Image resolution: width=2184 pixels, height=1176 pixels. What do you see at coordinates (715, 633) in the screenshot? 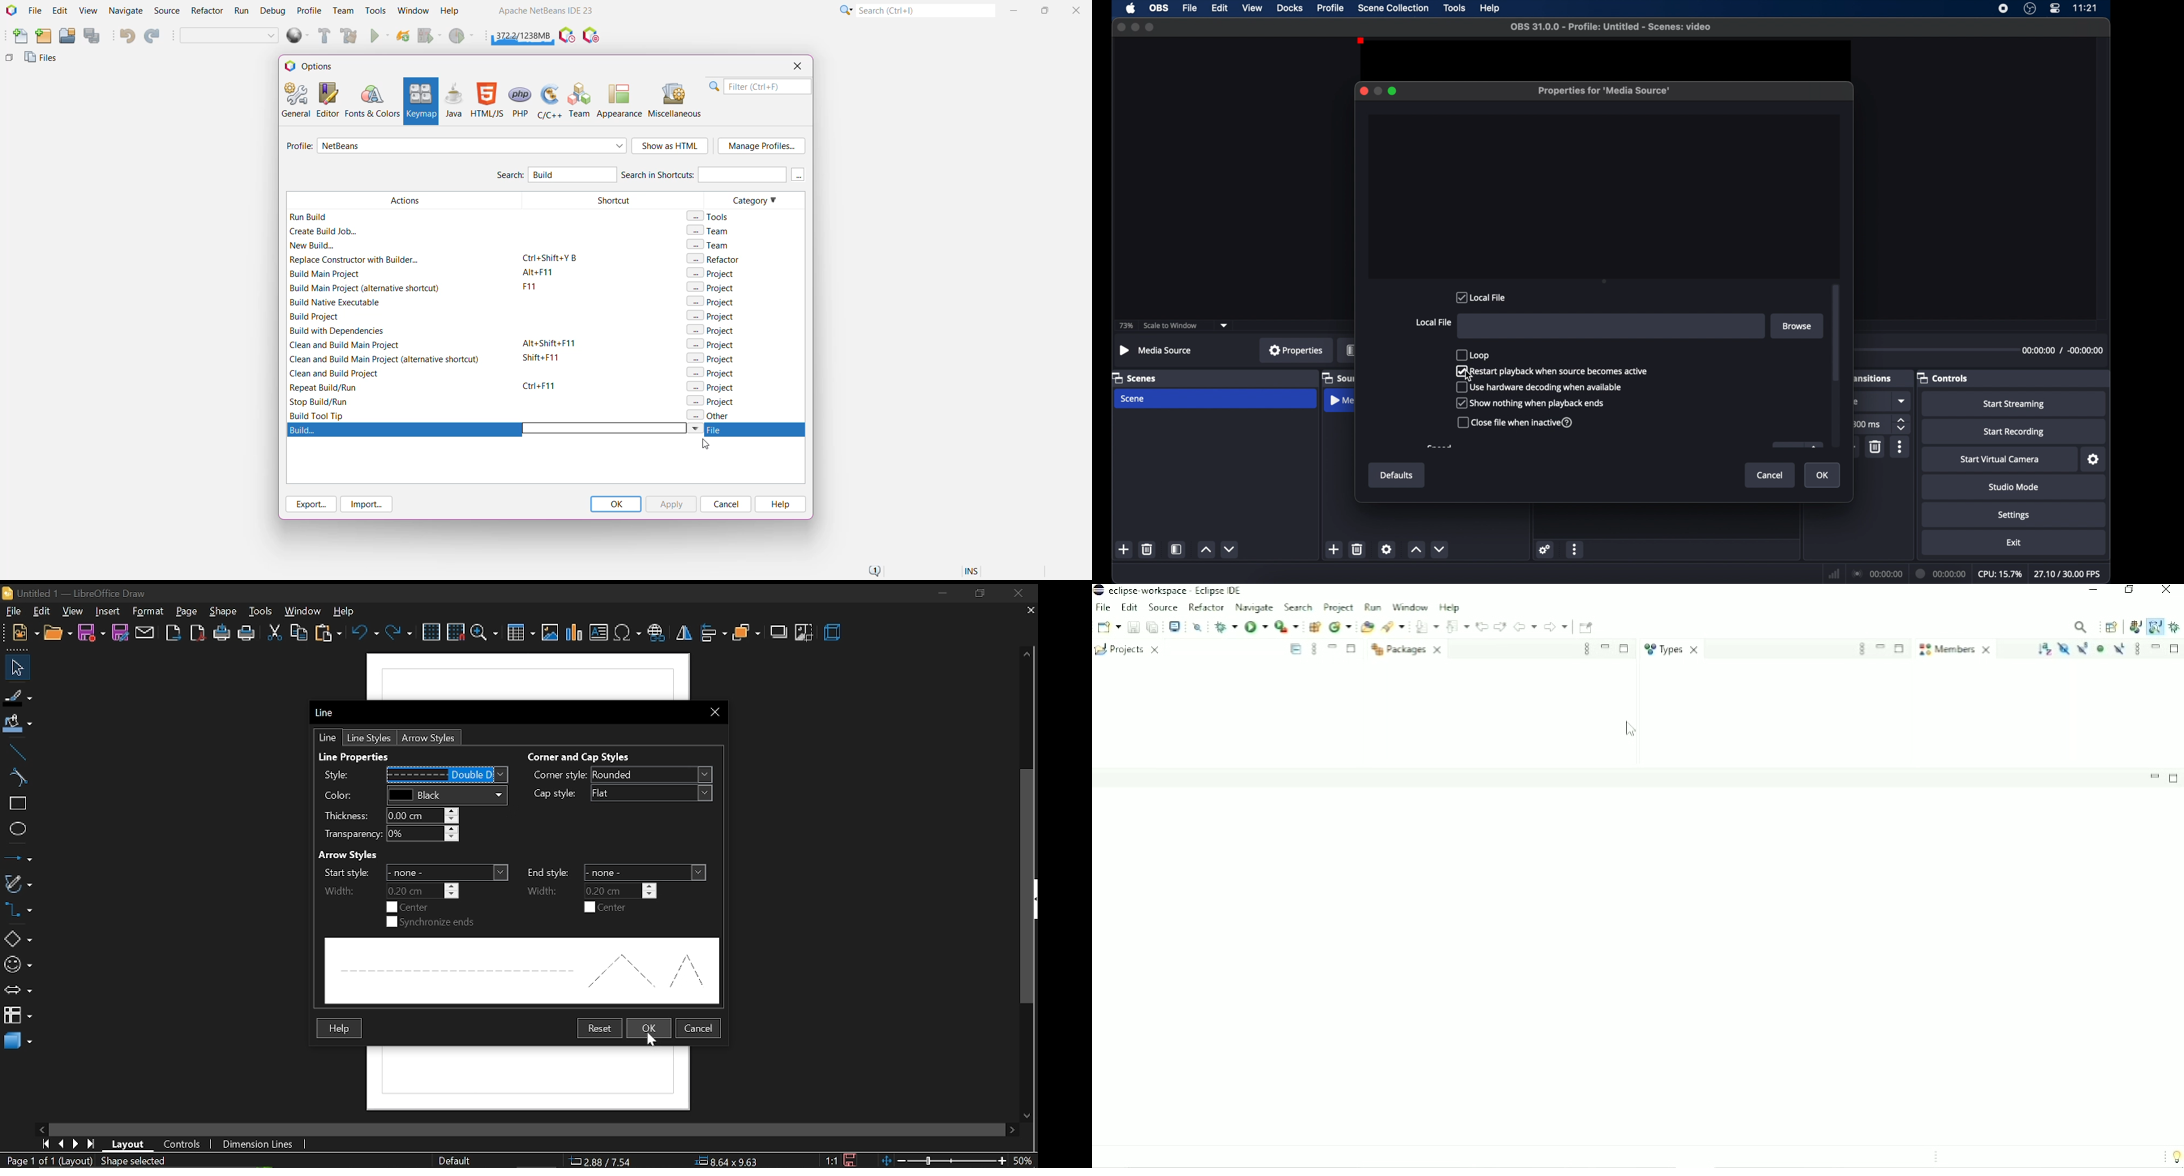
I see `align` at bounding box center [715, 633].